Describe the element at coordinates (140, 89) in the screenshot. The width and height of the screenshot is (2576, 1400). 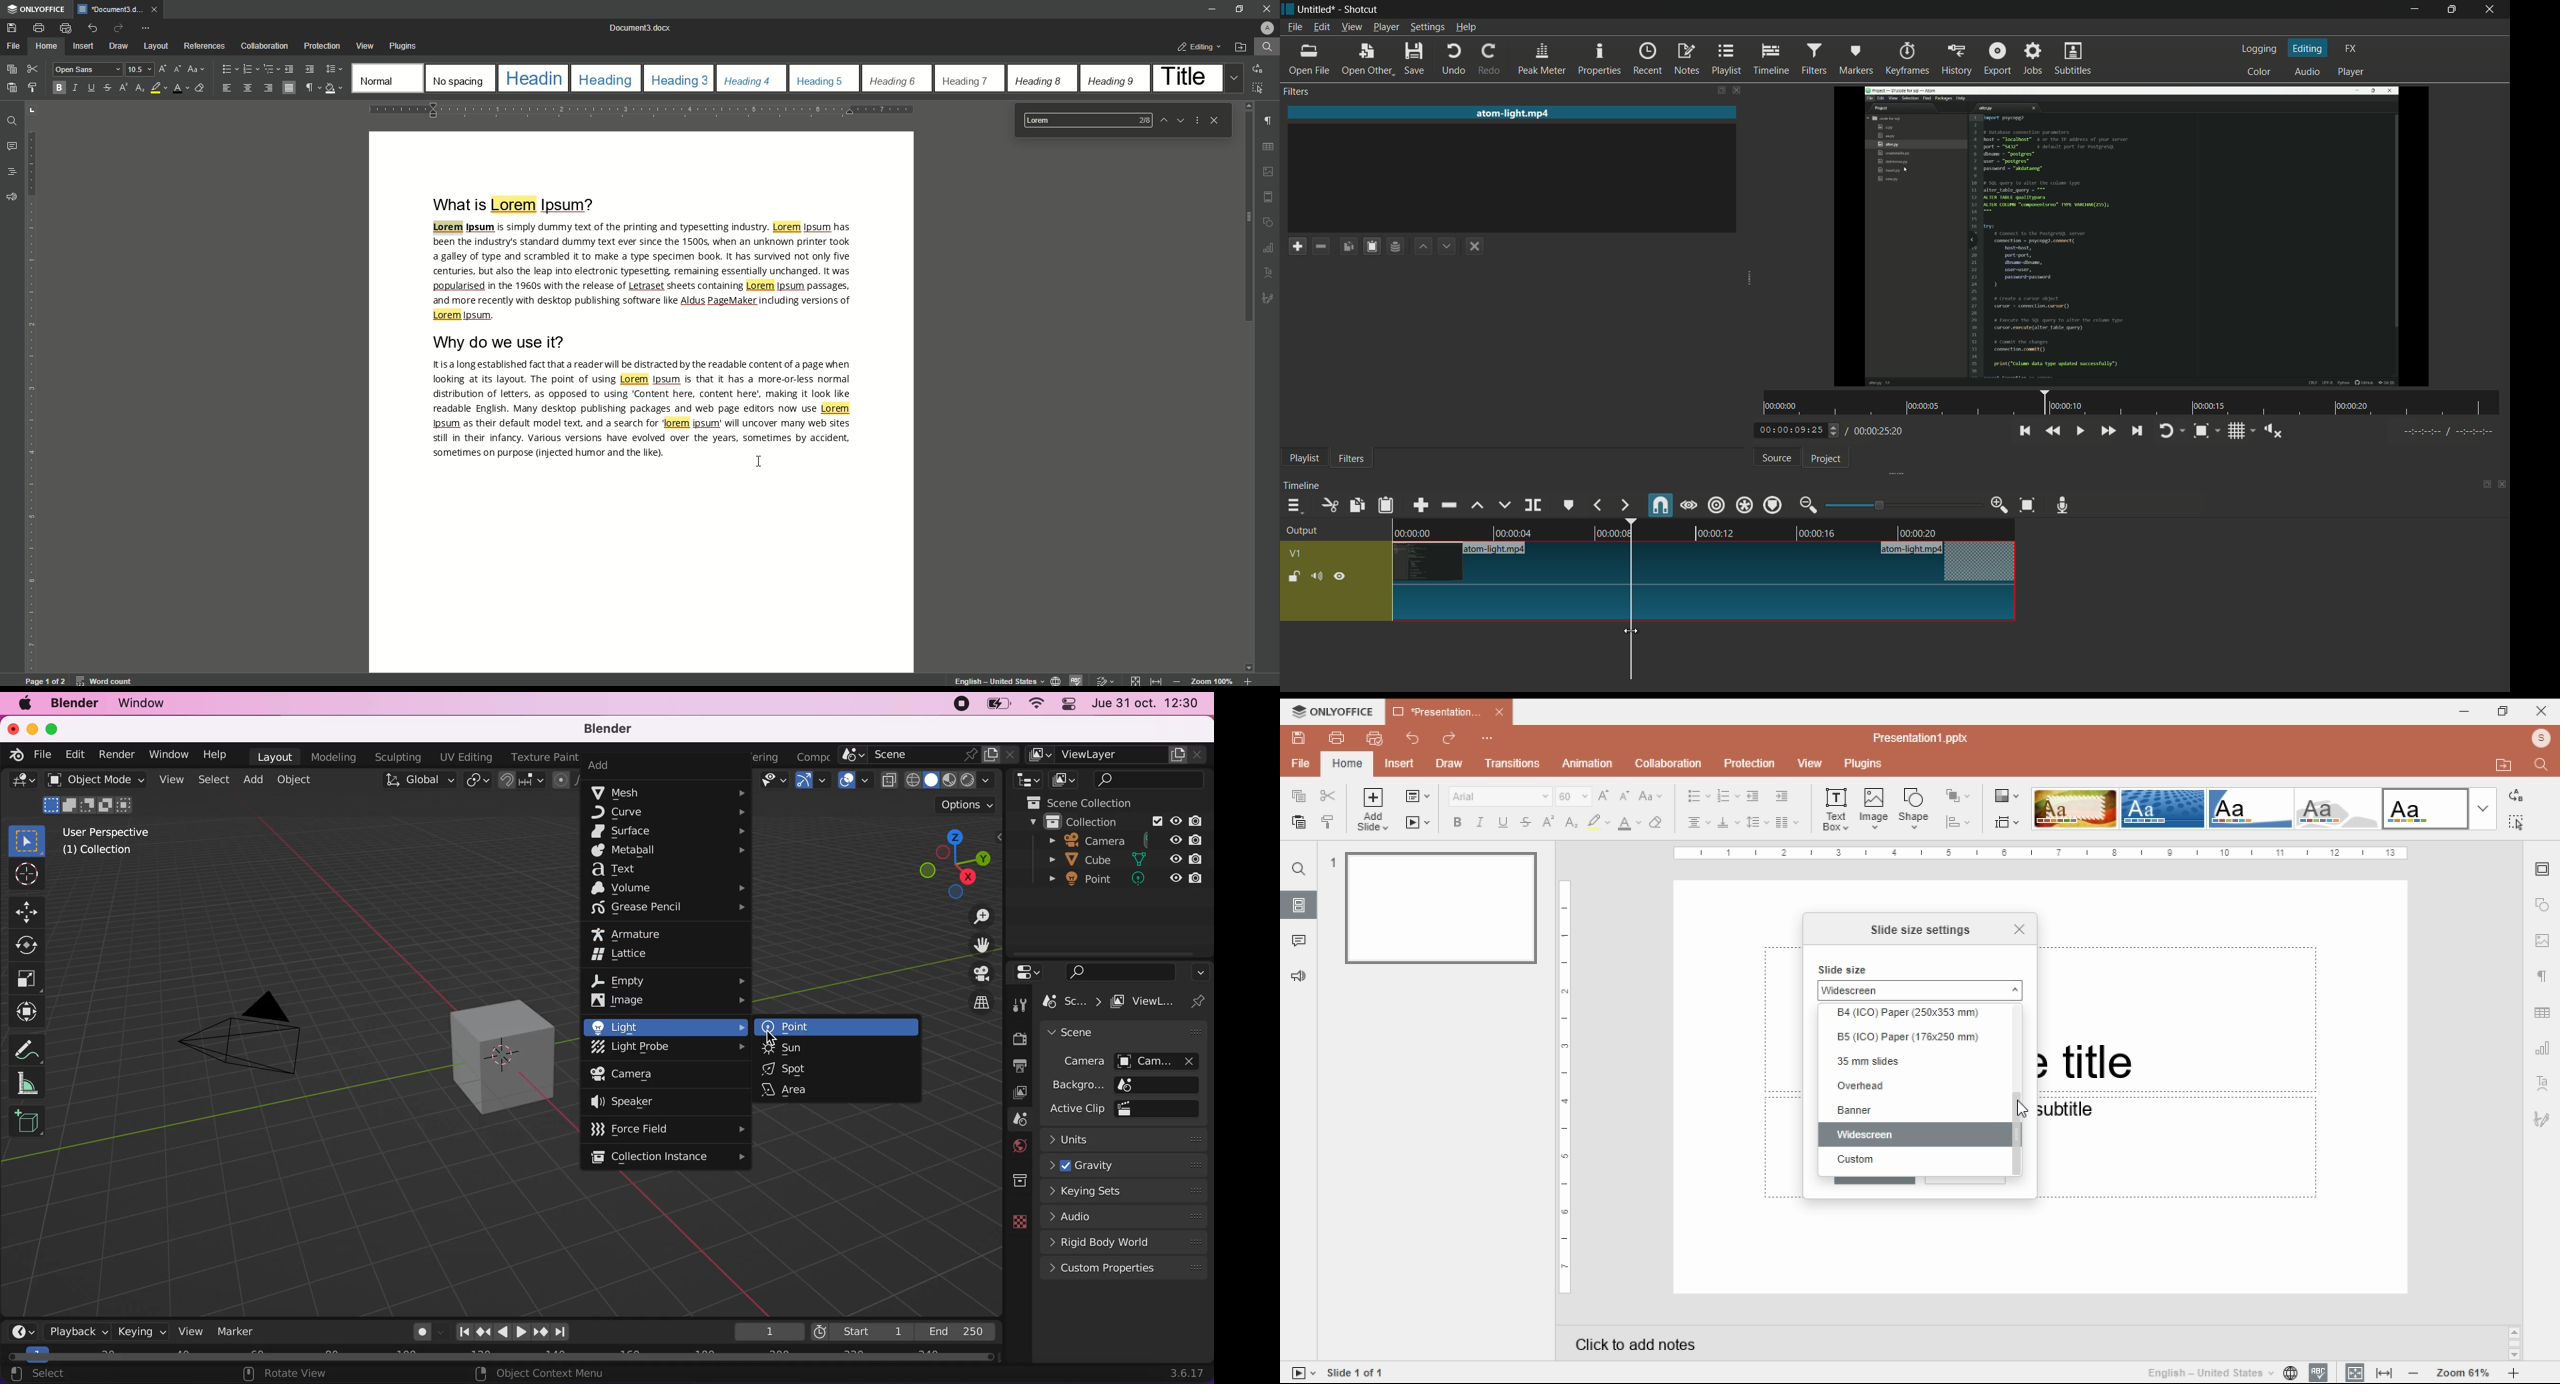
I see `Subscript` at that location.